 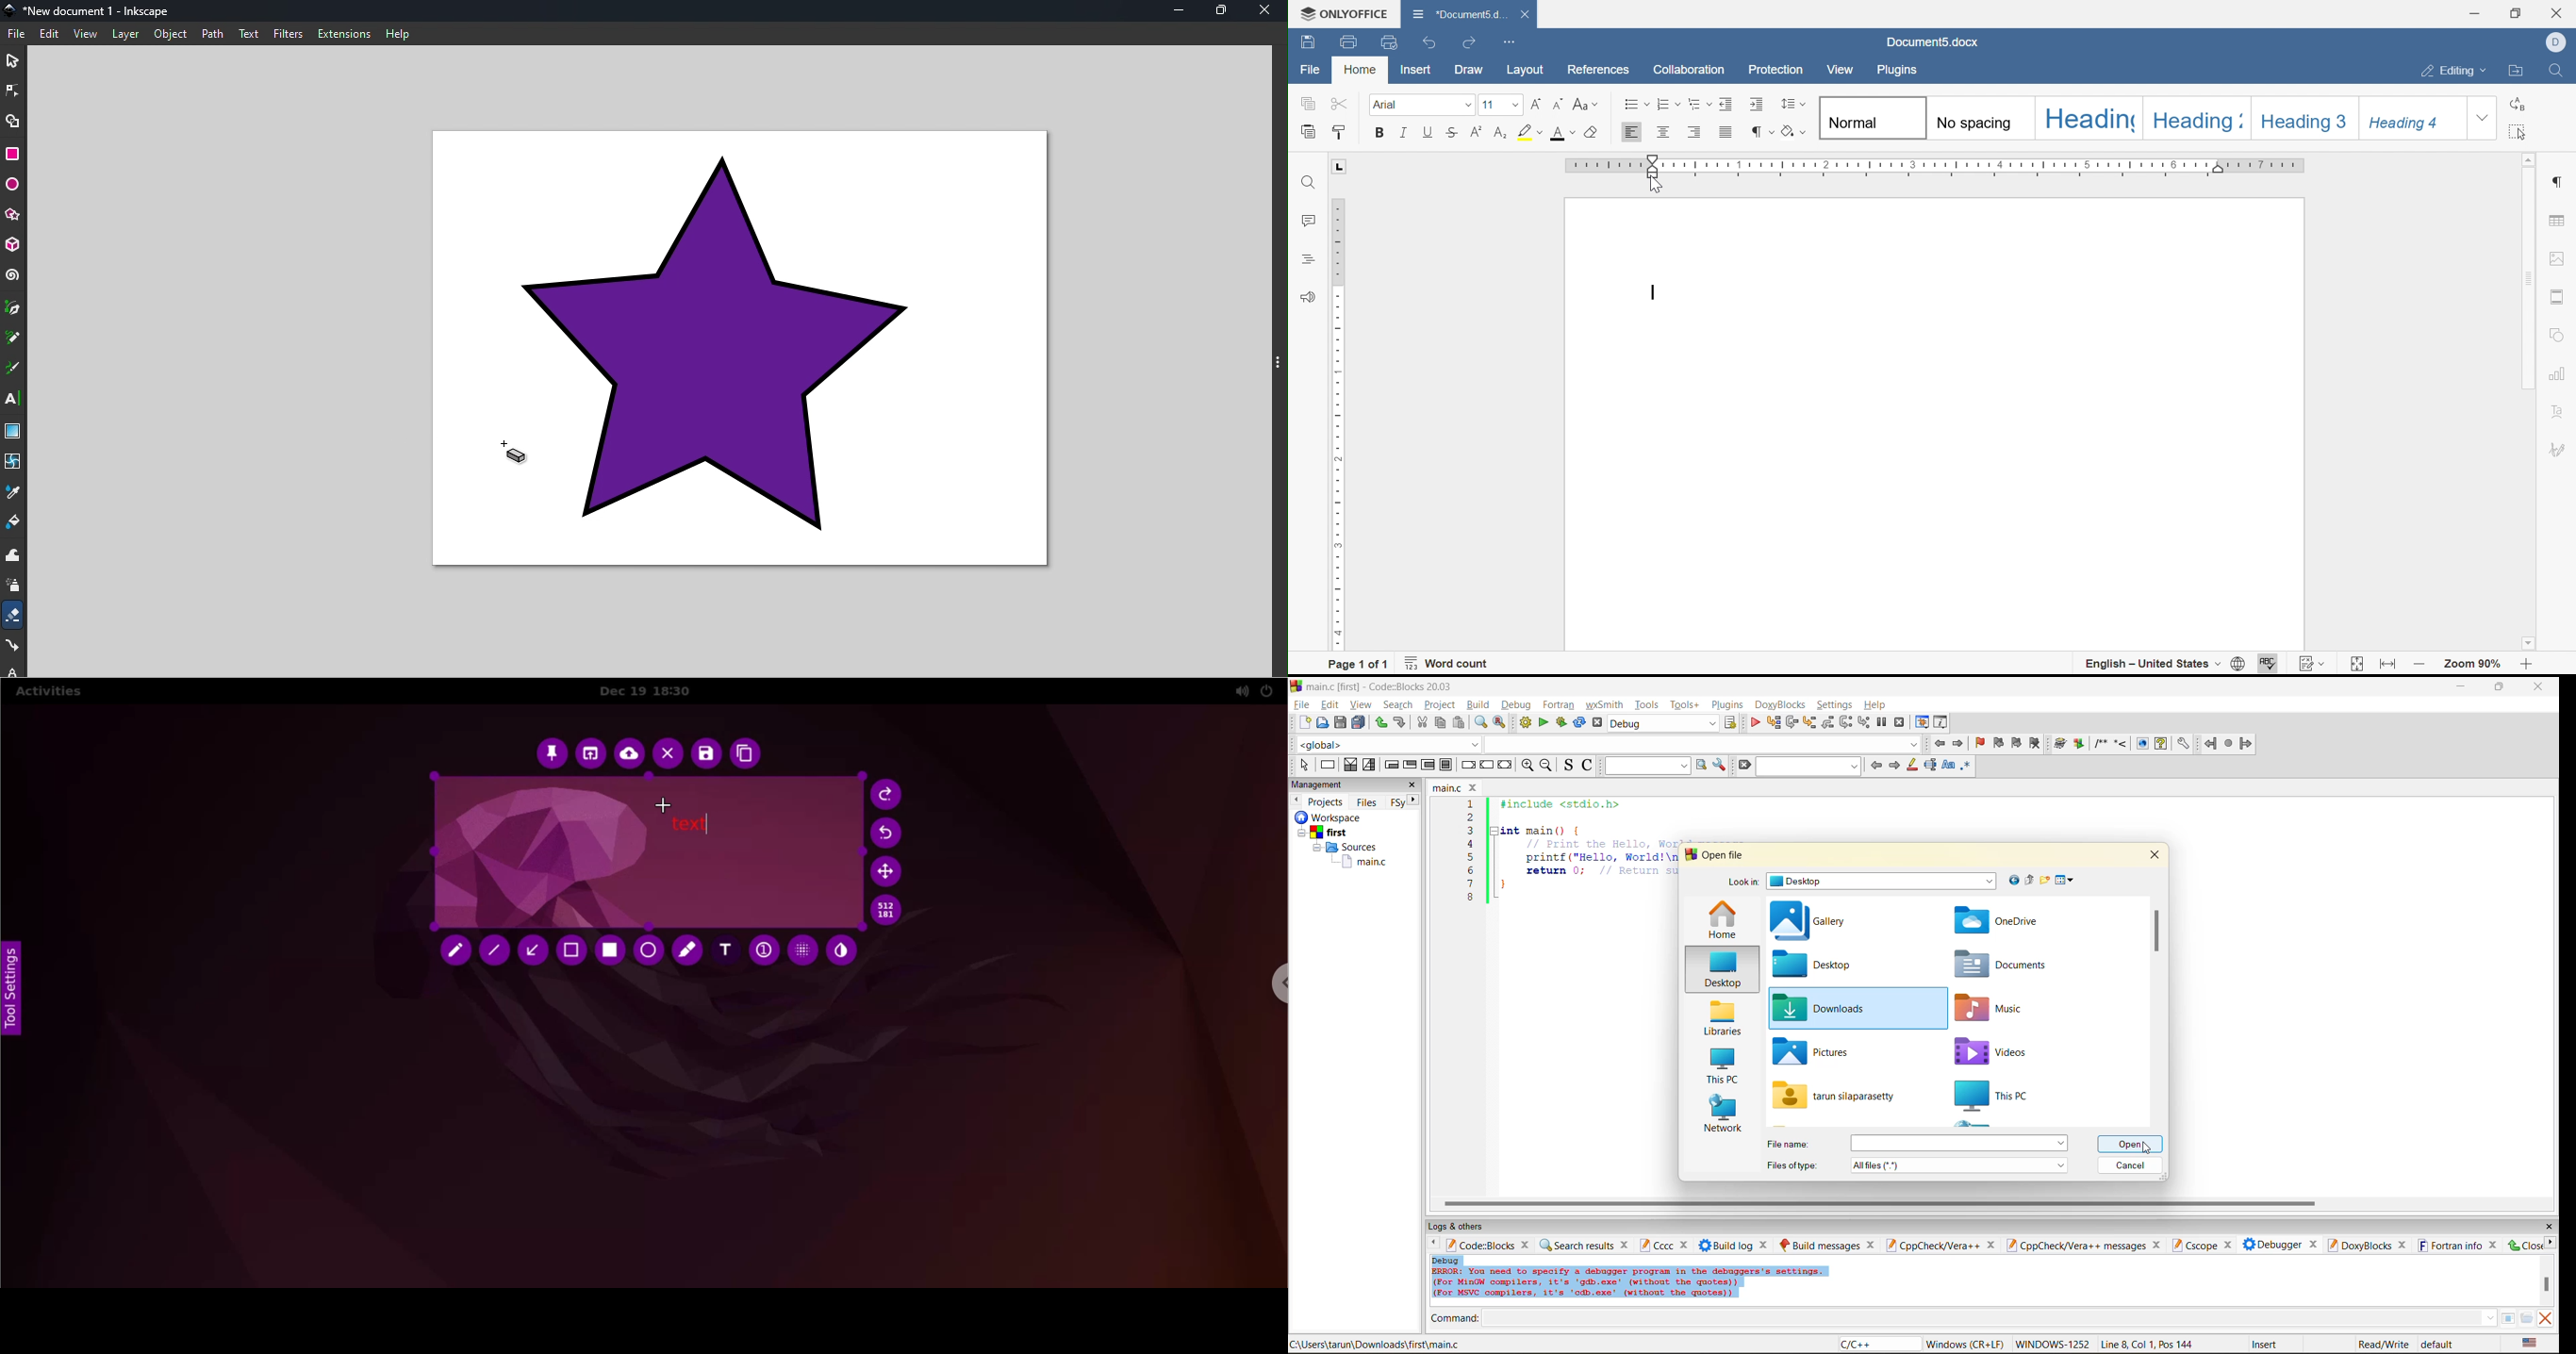 What do you see at coordinates (1429, 42) in the screenshot?
I see `undo` at bounding box center [1429, 42].